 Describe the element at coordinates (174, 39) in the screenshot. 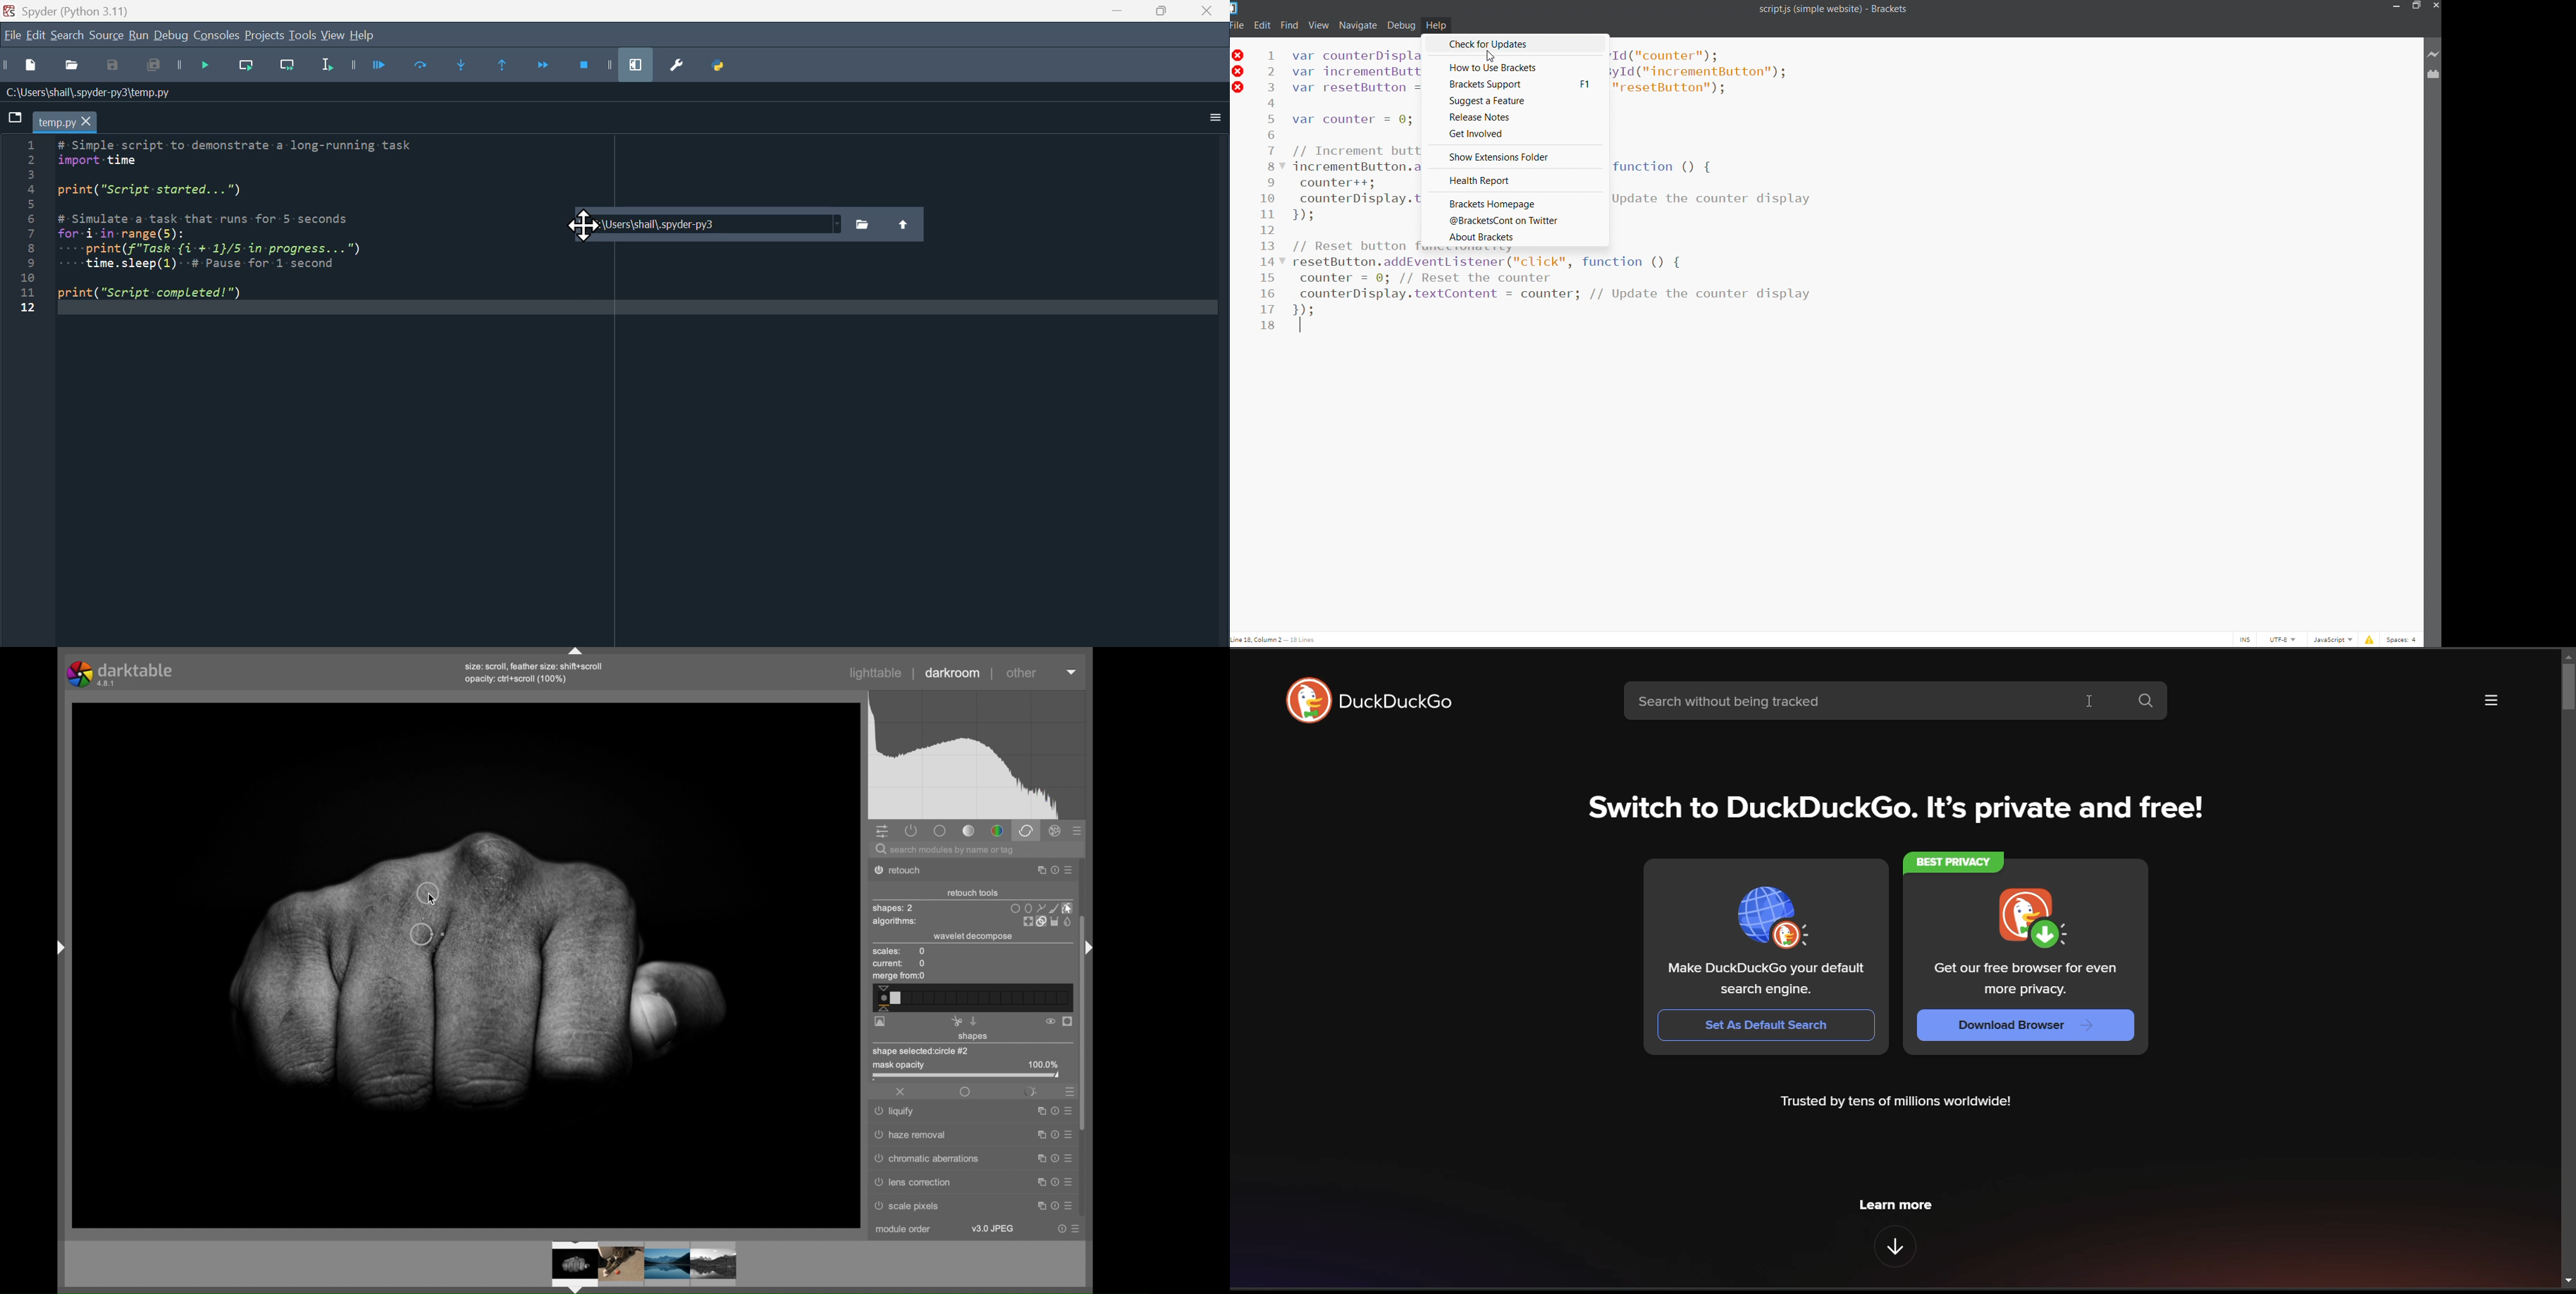

I see `Debug` at that location.